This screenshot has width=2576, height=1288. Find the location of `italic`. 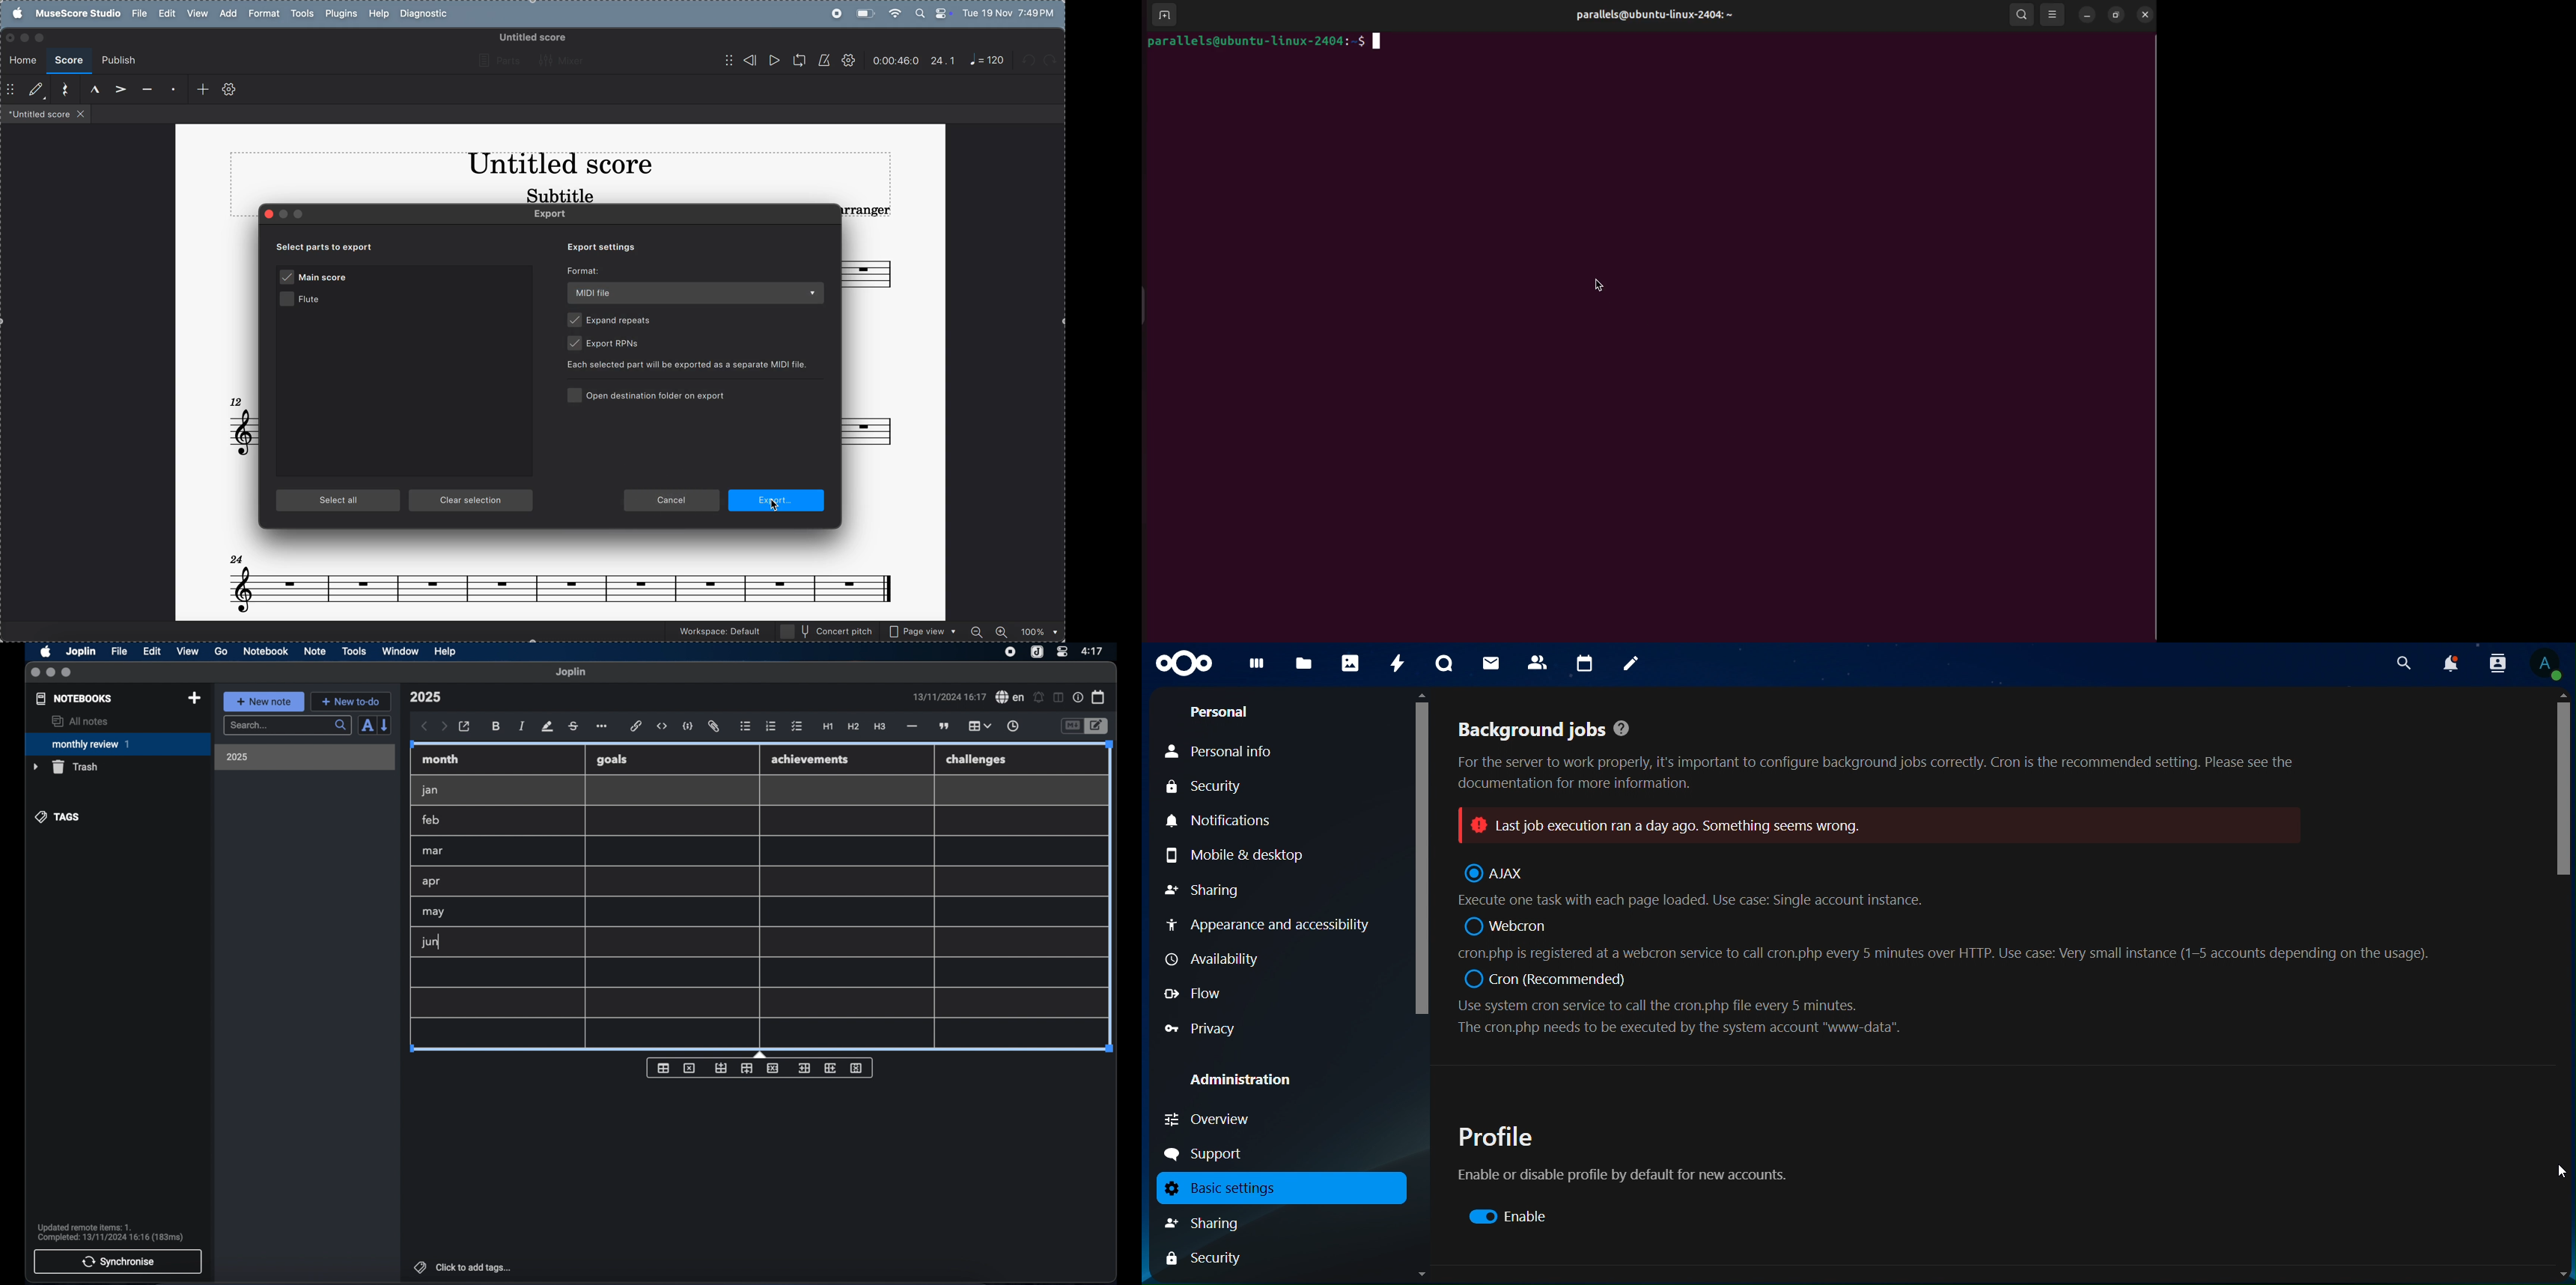

italic is located at coordinates (522, 726).